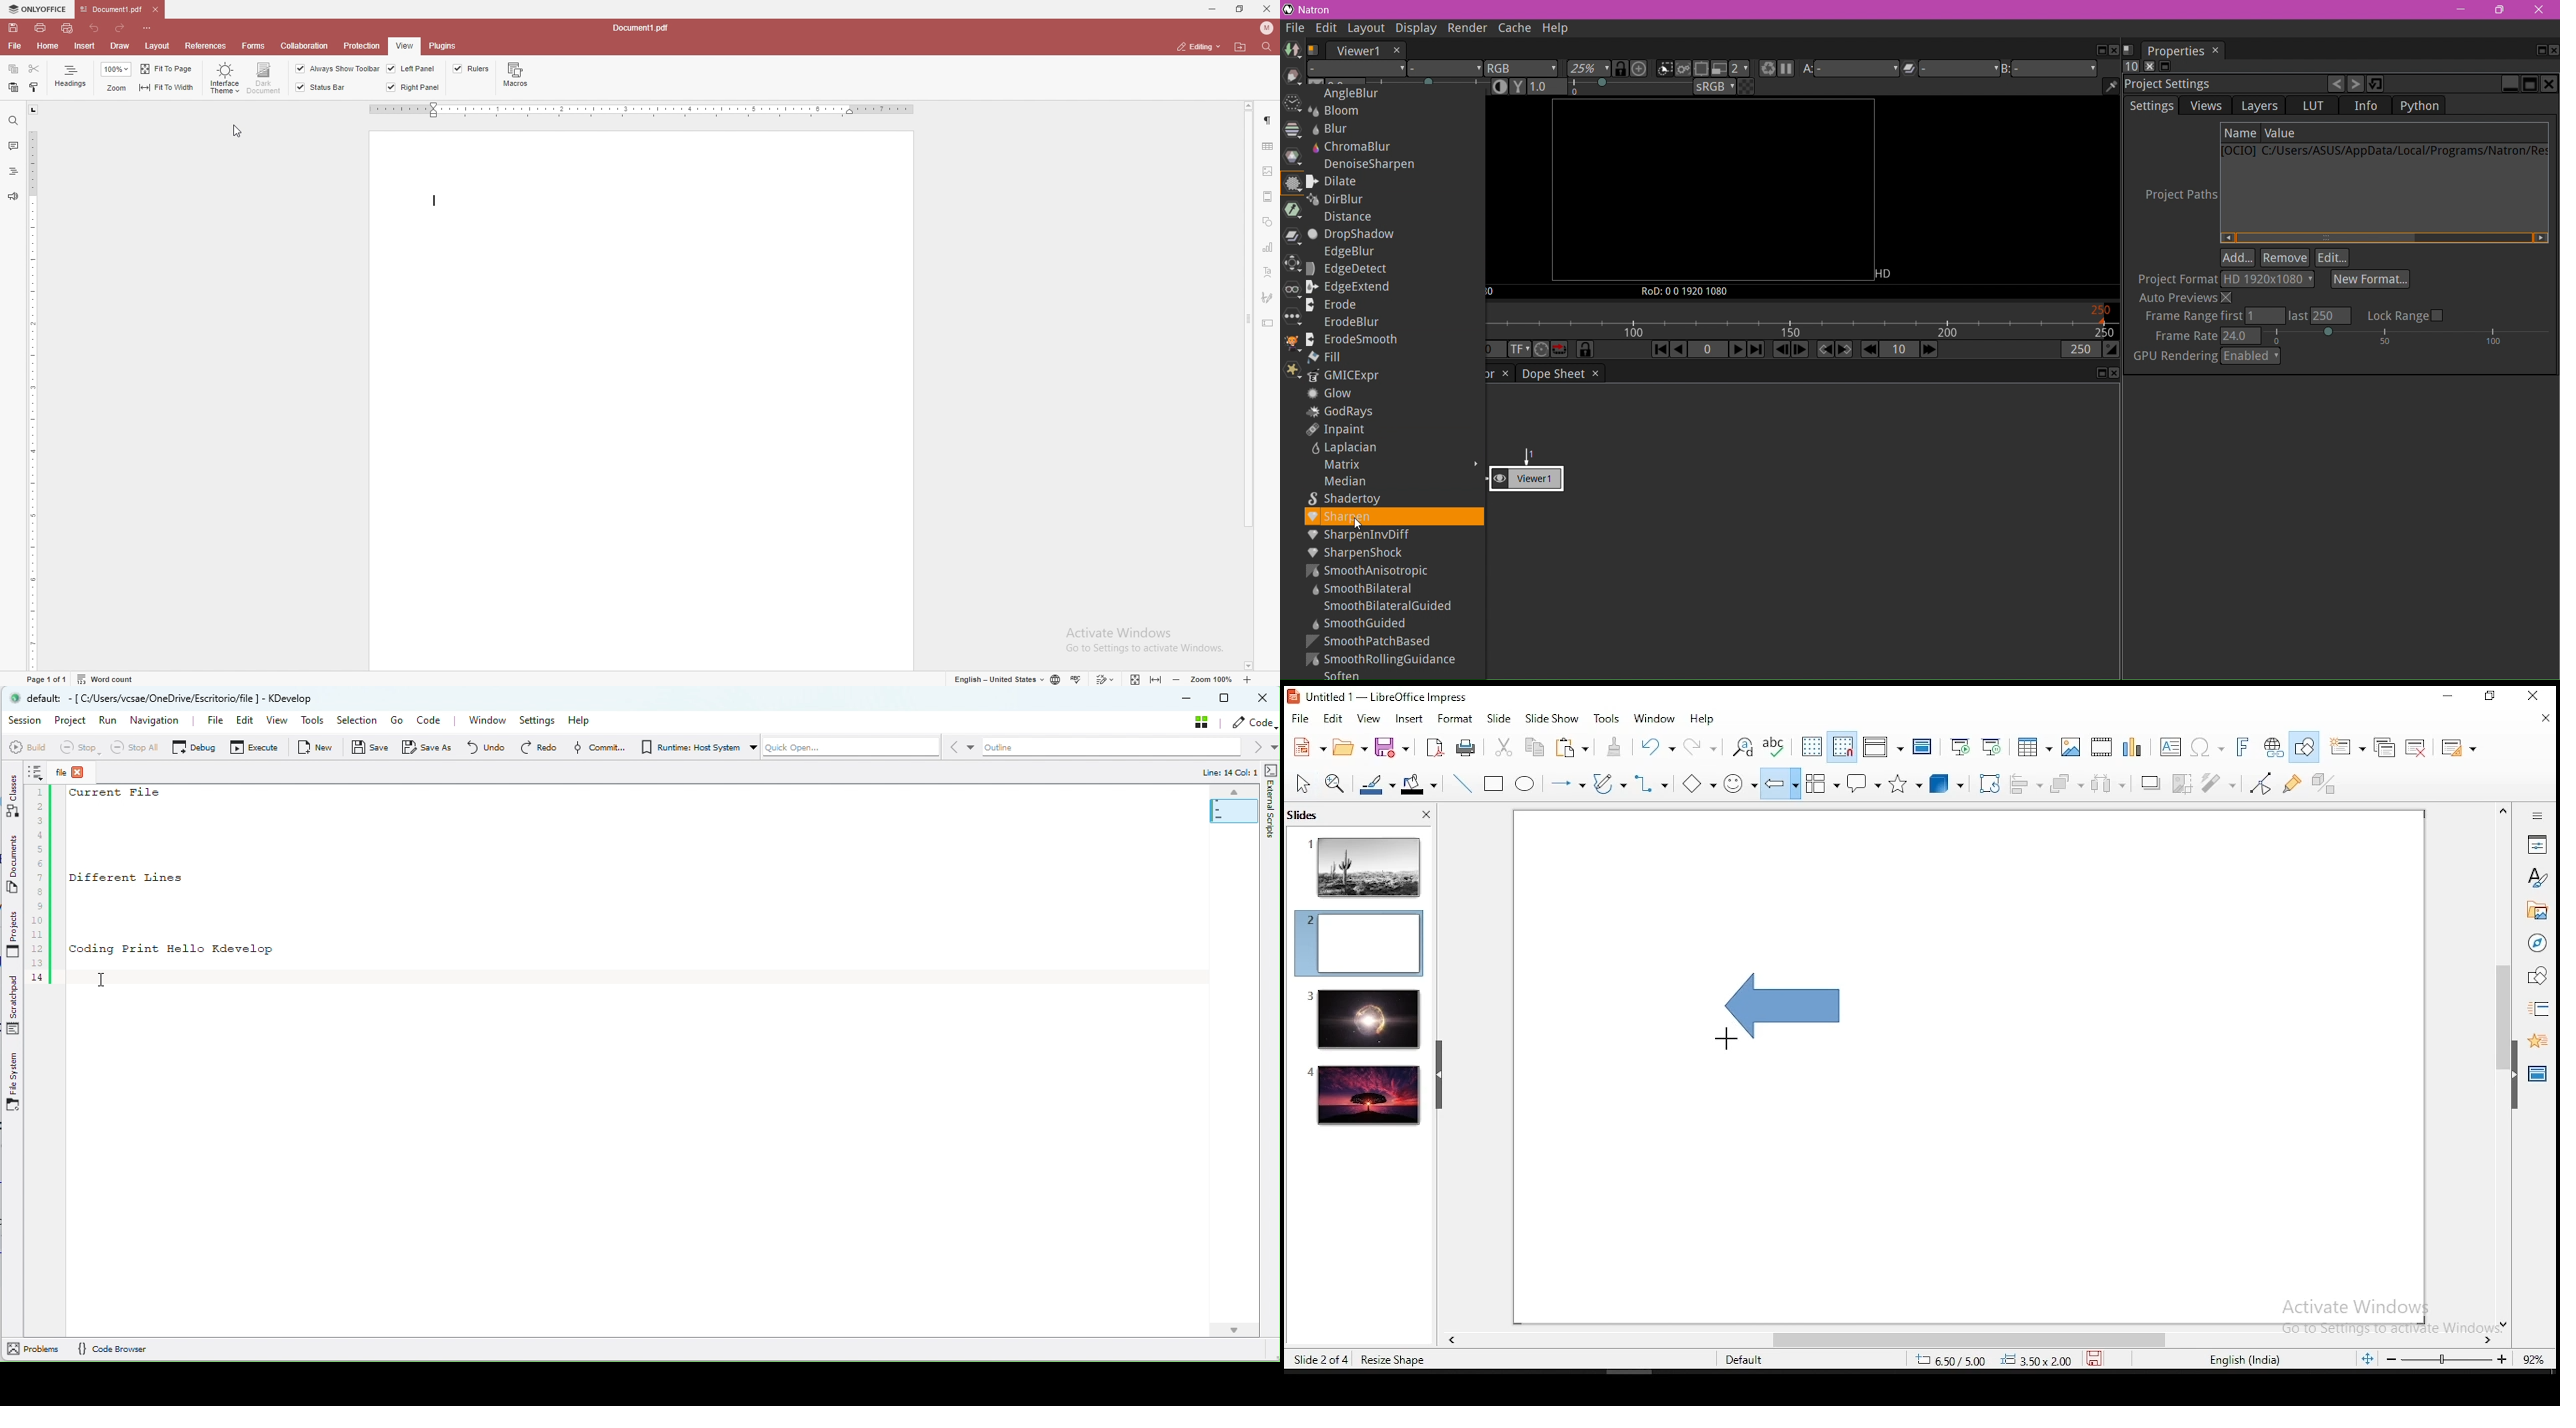 Image resolution: width=2576 pixels, height=1428 pixels. I want to click on collaboration, so click(305, 46).